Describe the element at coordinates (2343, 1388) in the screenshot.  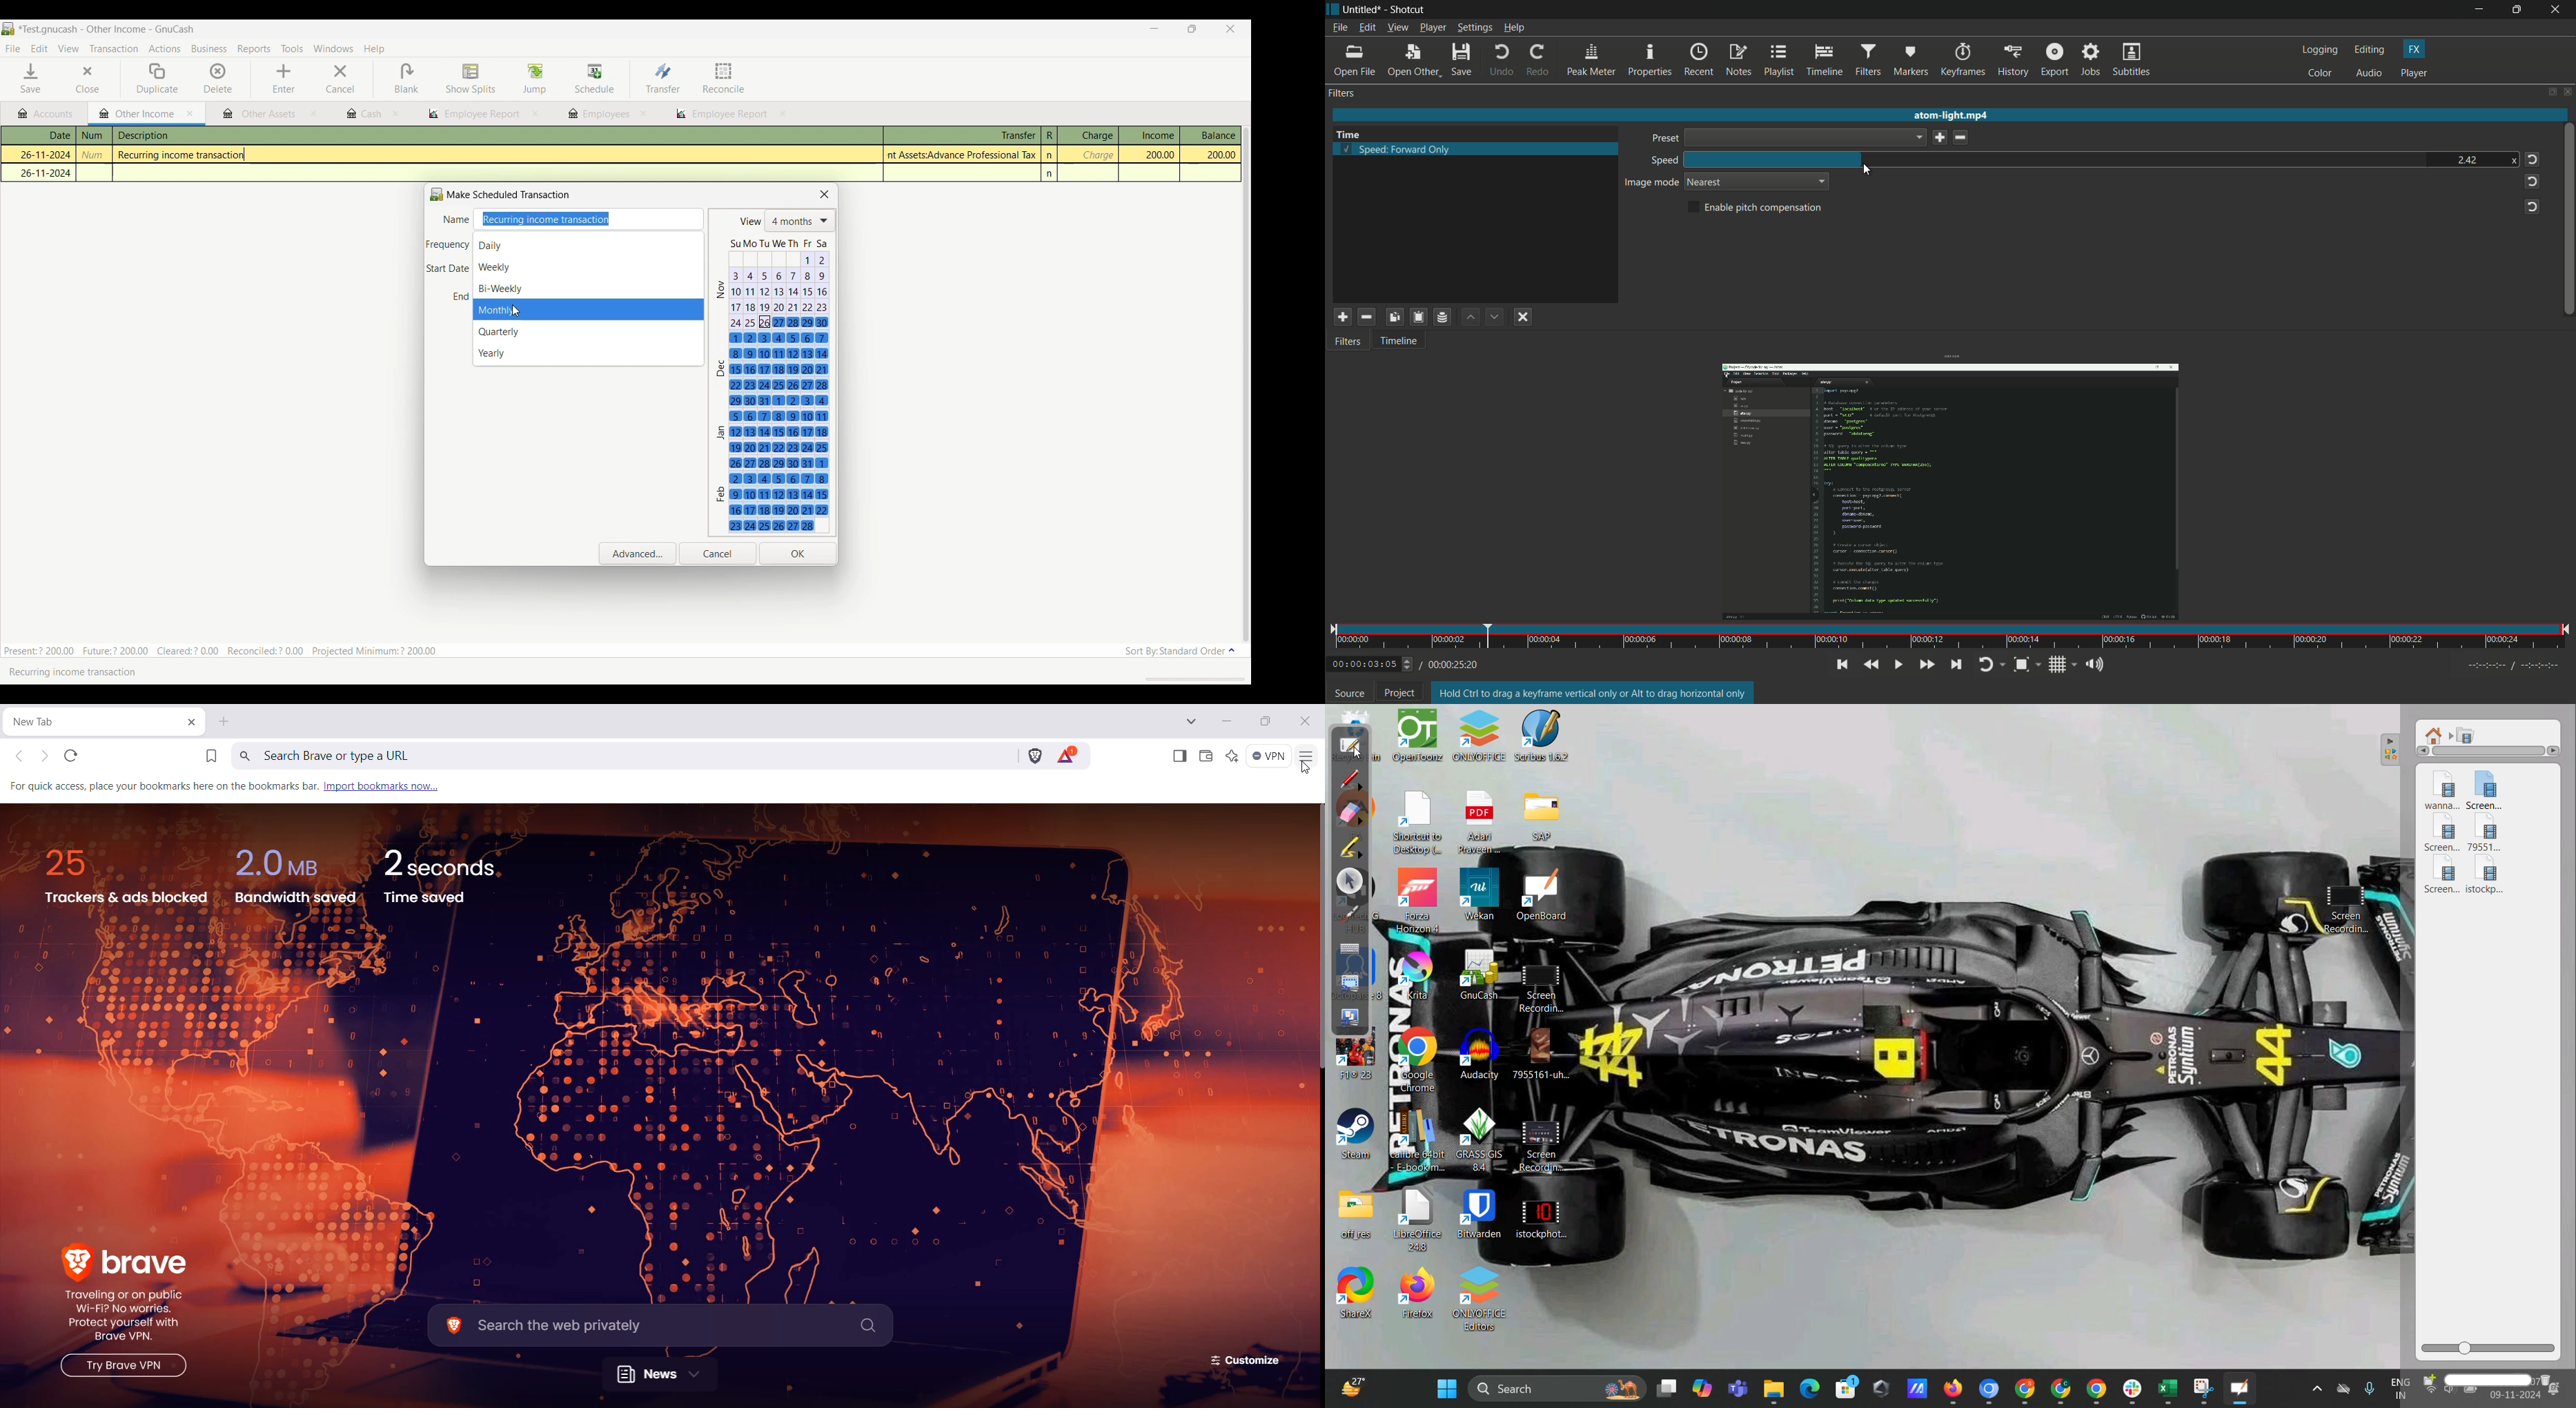
I see `One drive` at that location.